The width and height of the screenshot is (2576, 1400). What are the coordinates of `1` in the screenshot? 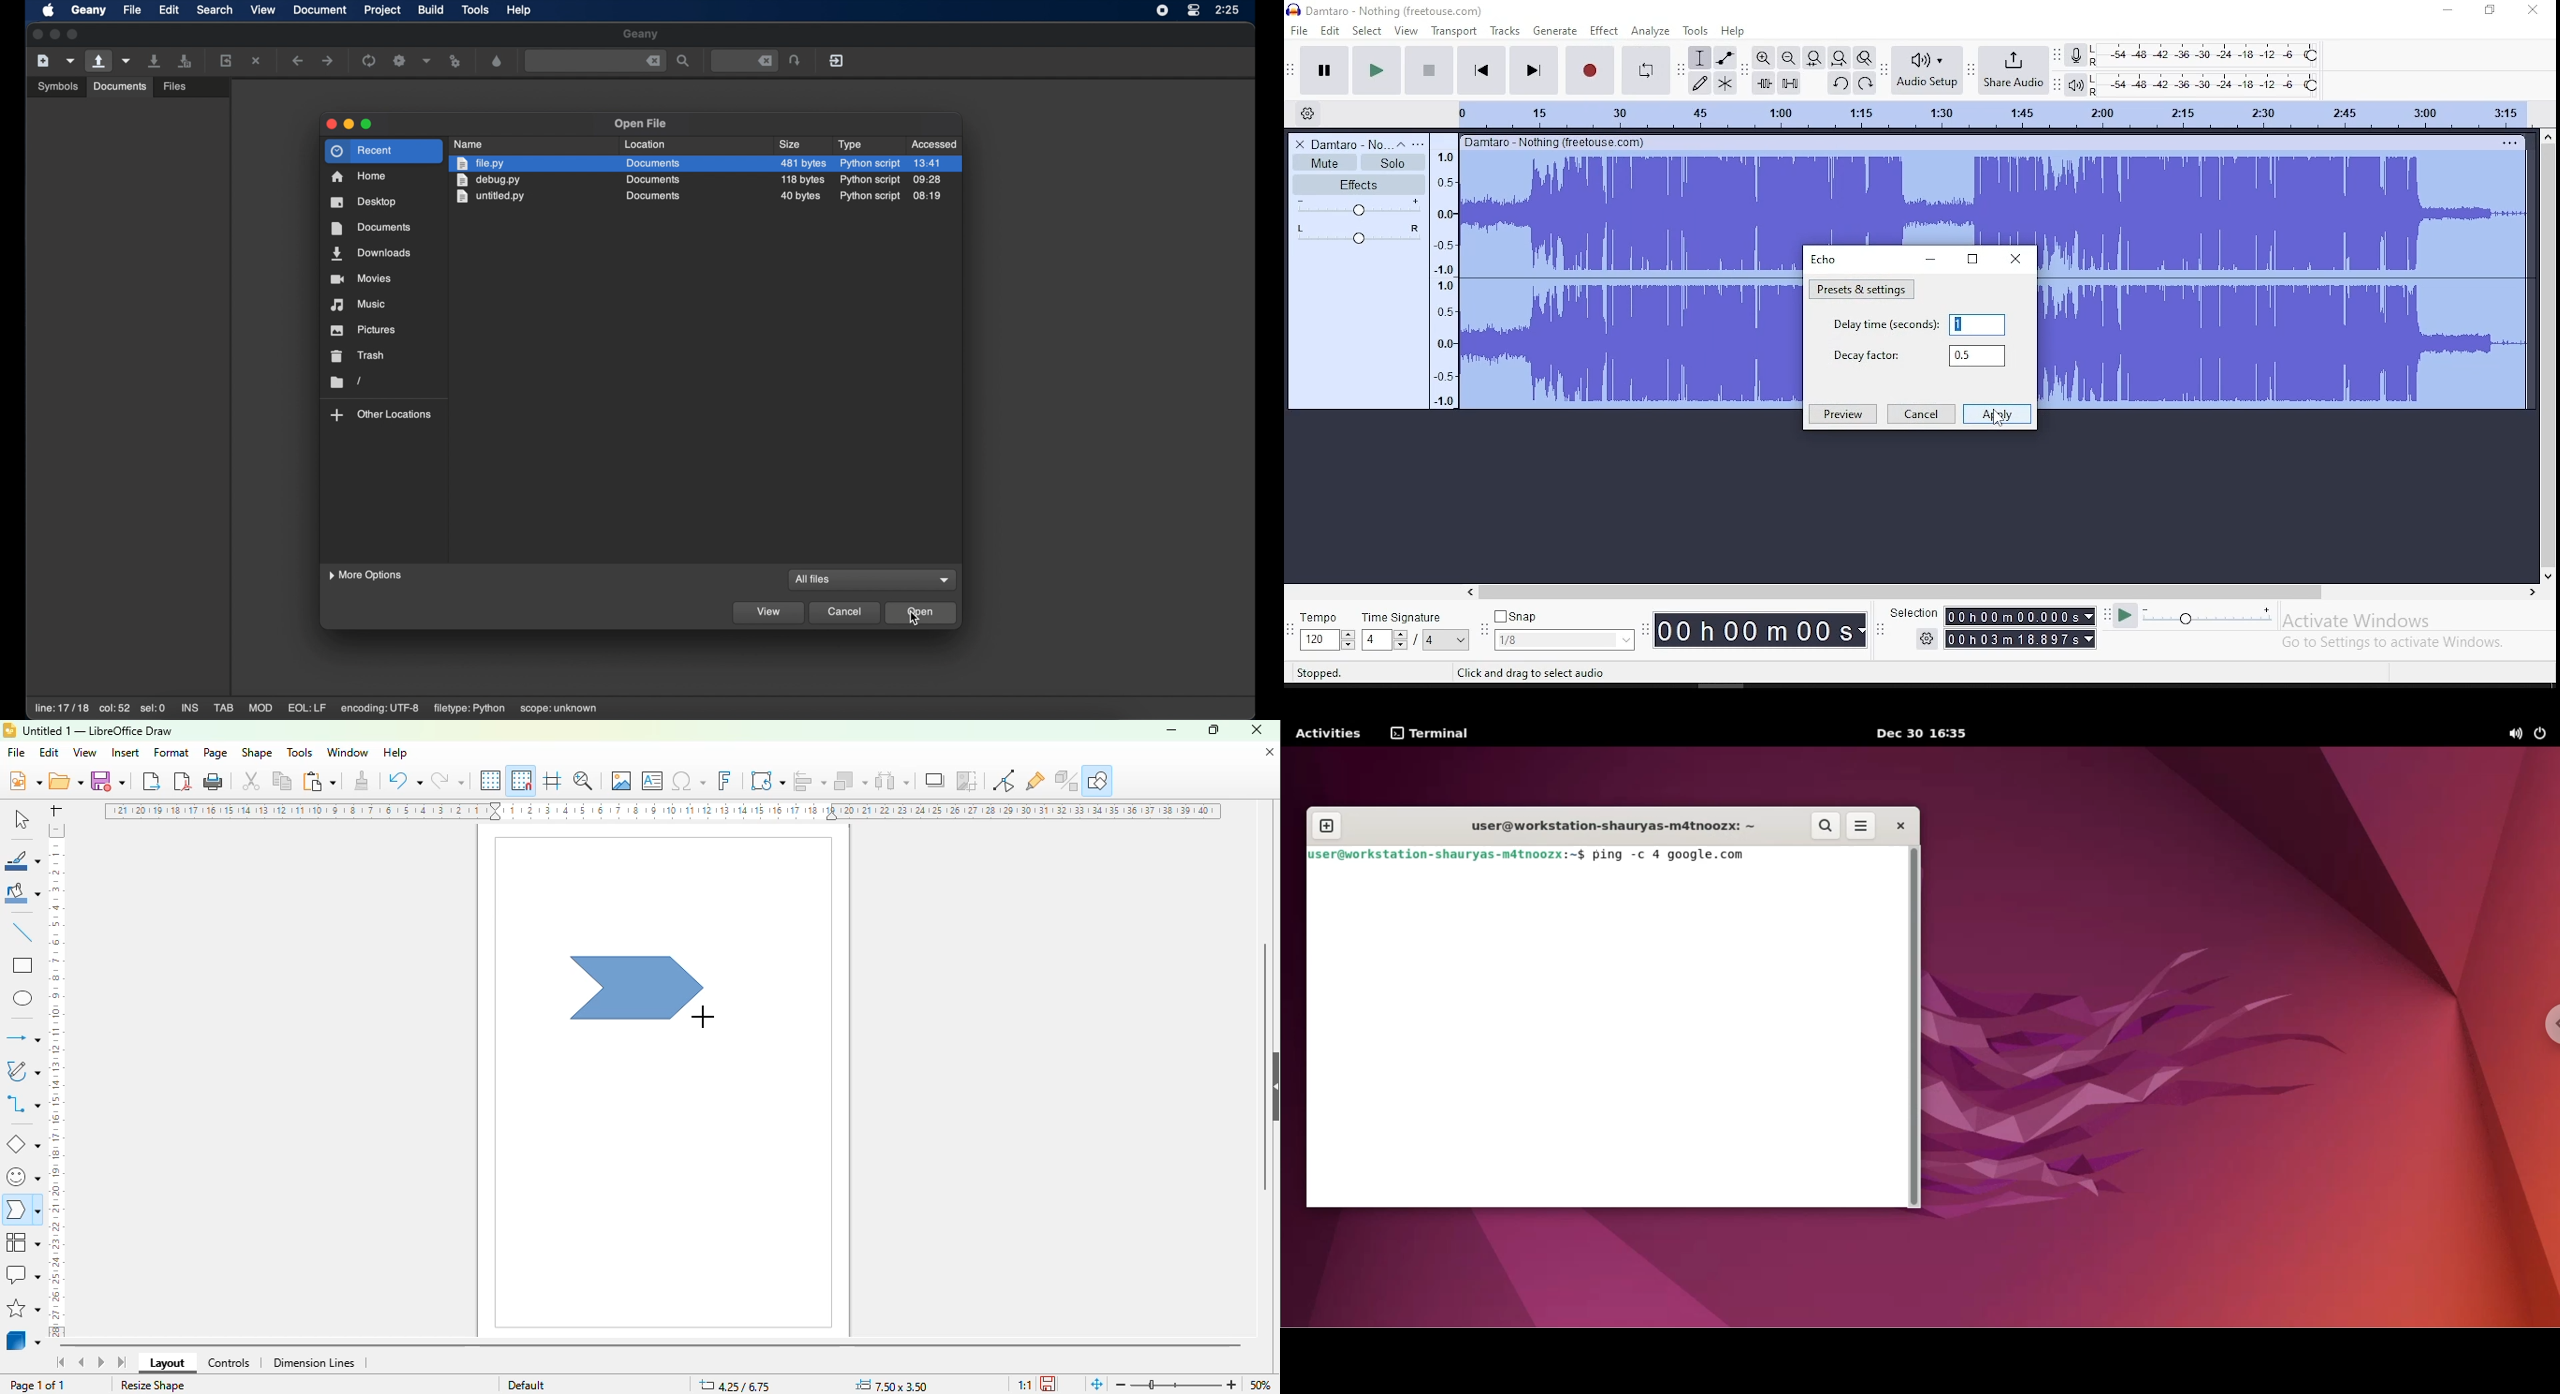 It's located at (1978, 325).